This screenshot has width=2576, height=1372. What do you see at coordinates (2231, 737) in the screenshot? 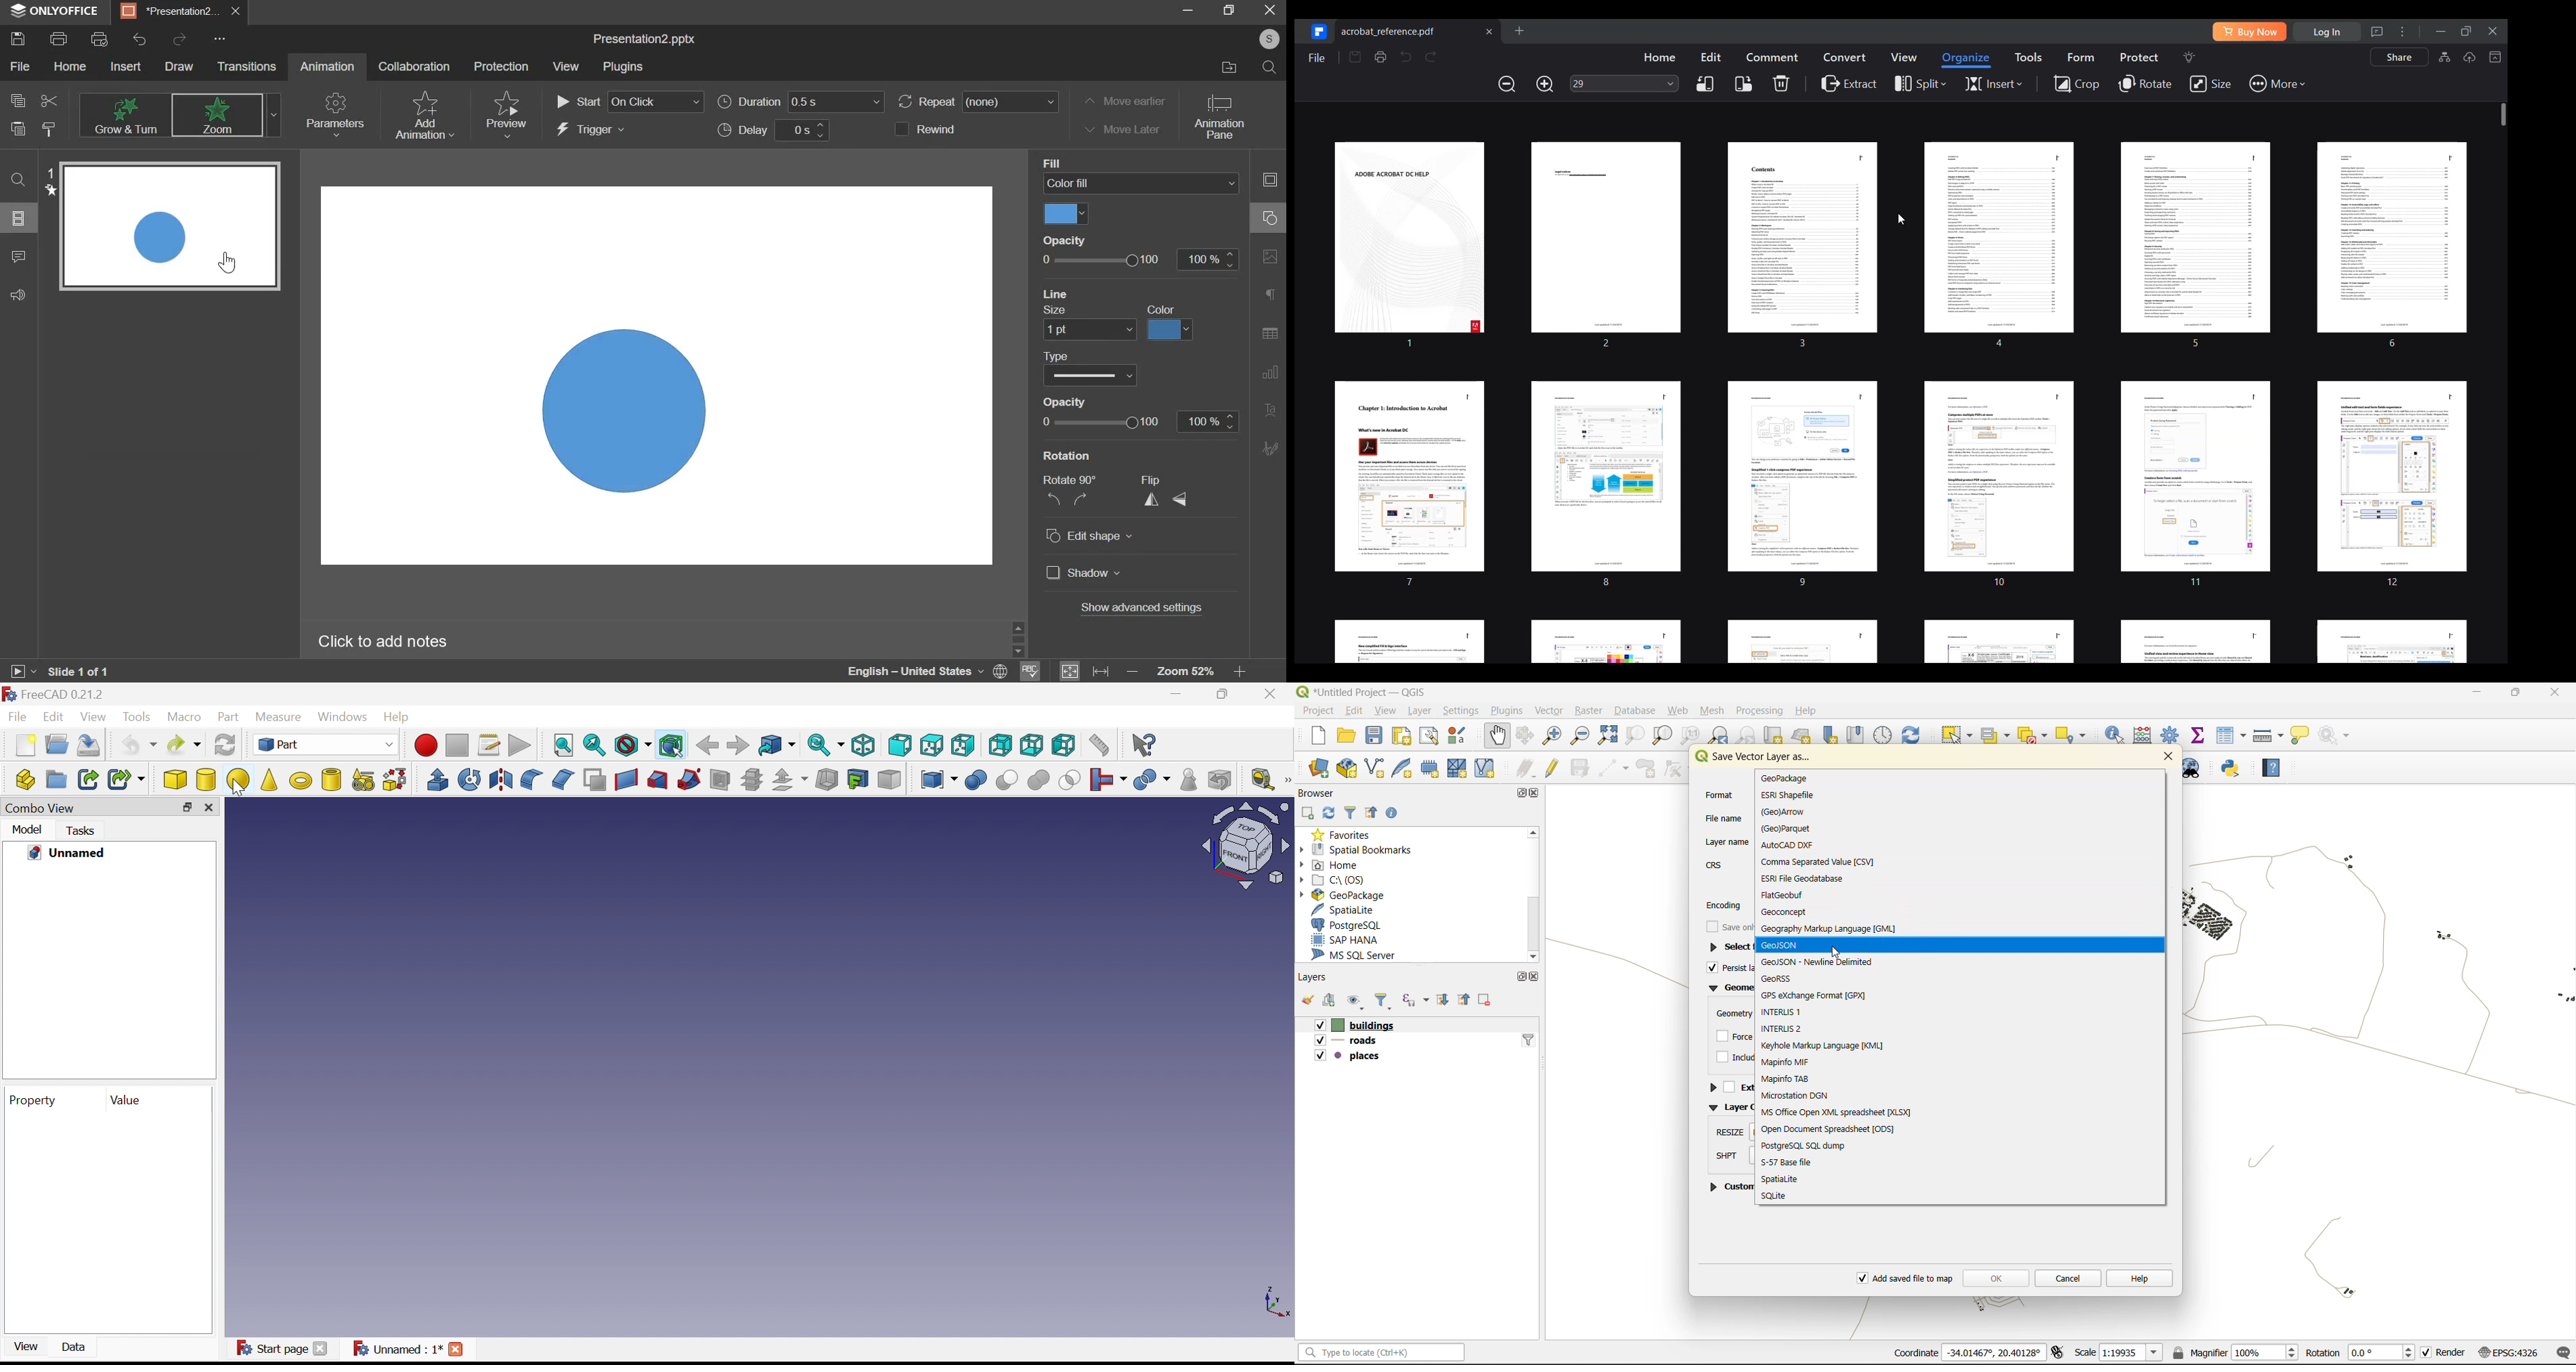
I see `attributes table` at bounding box center [2231, 737].